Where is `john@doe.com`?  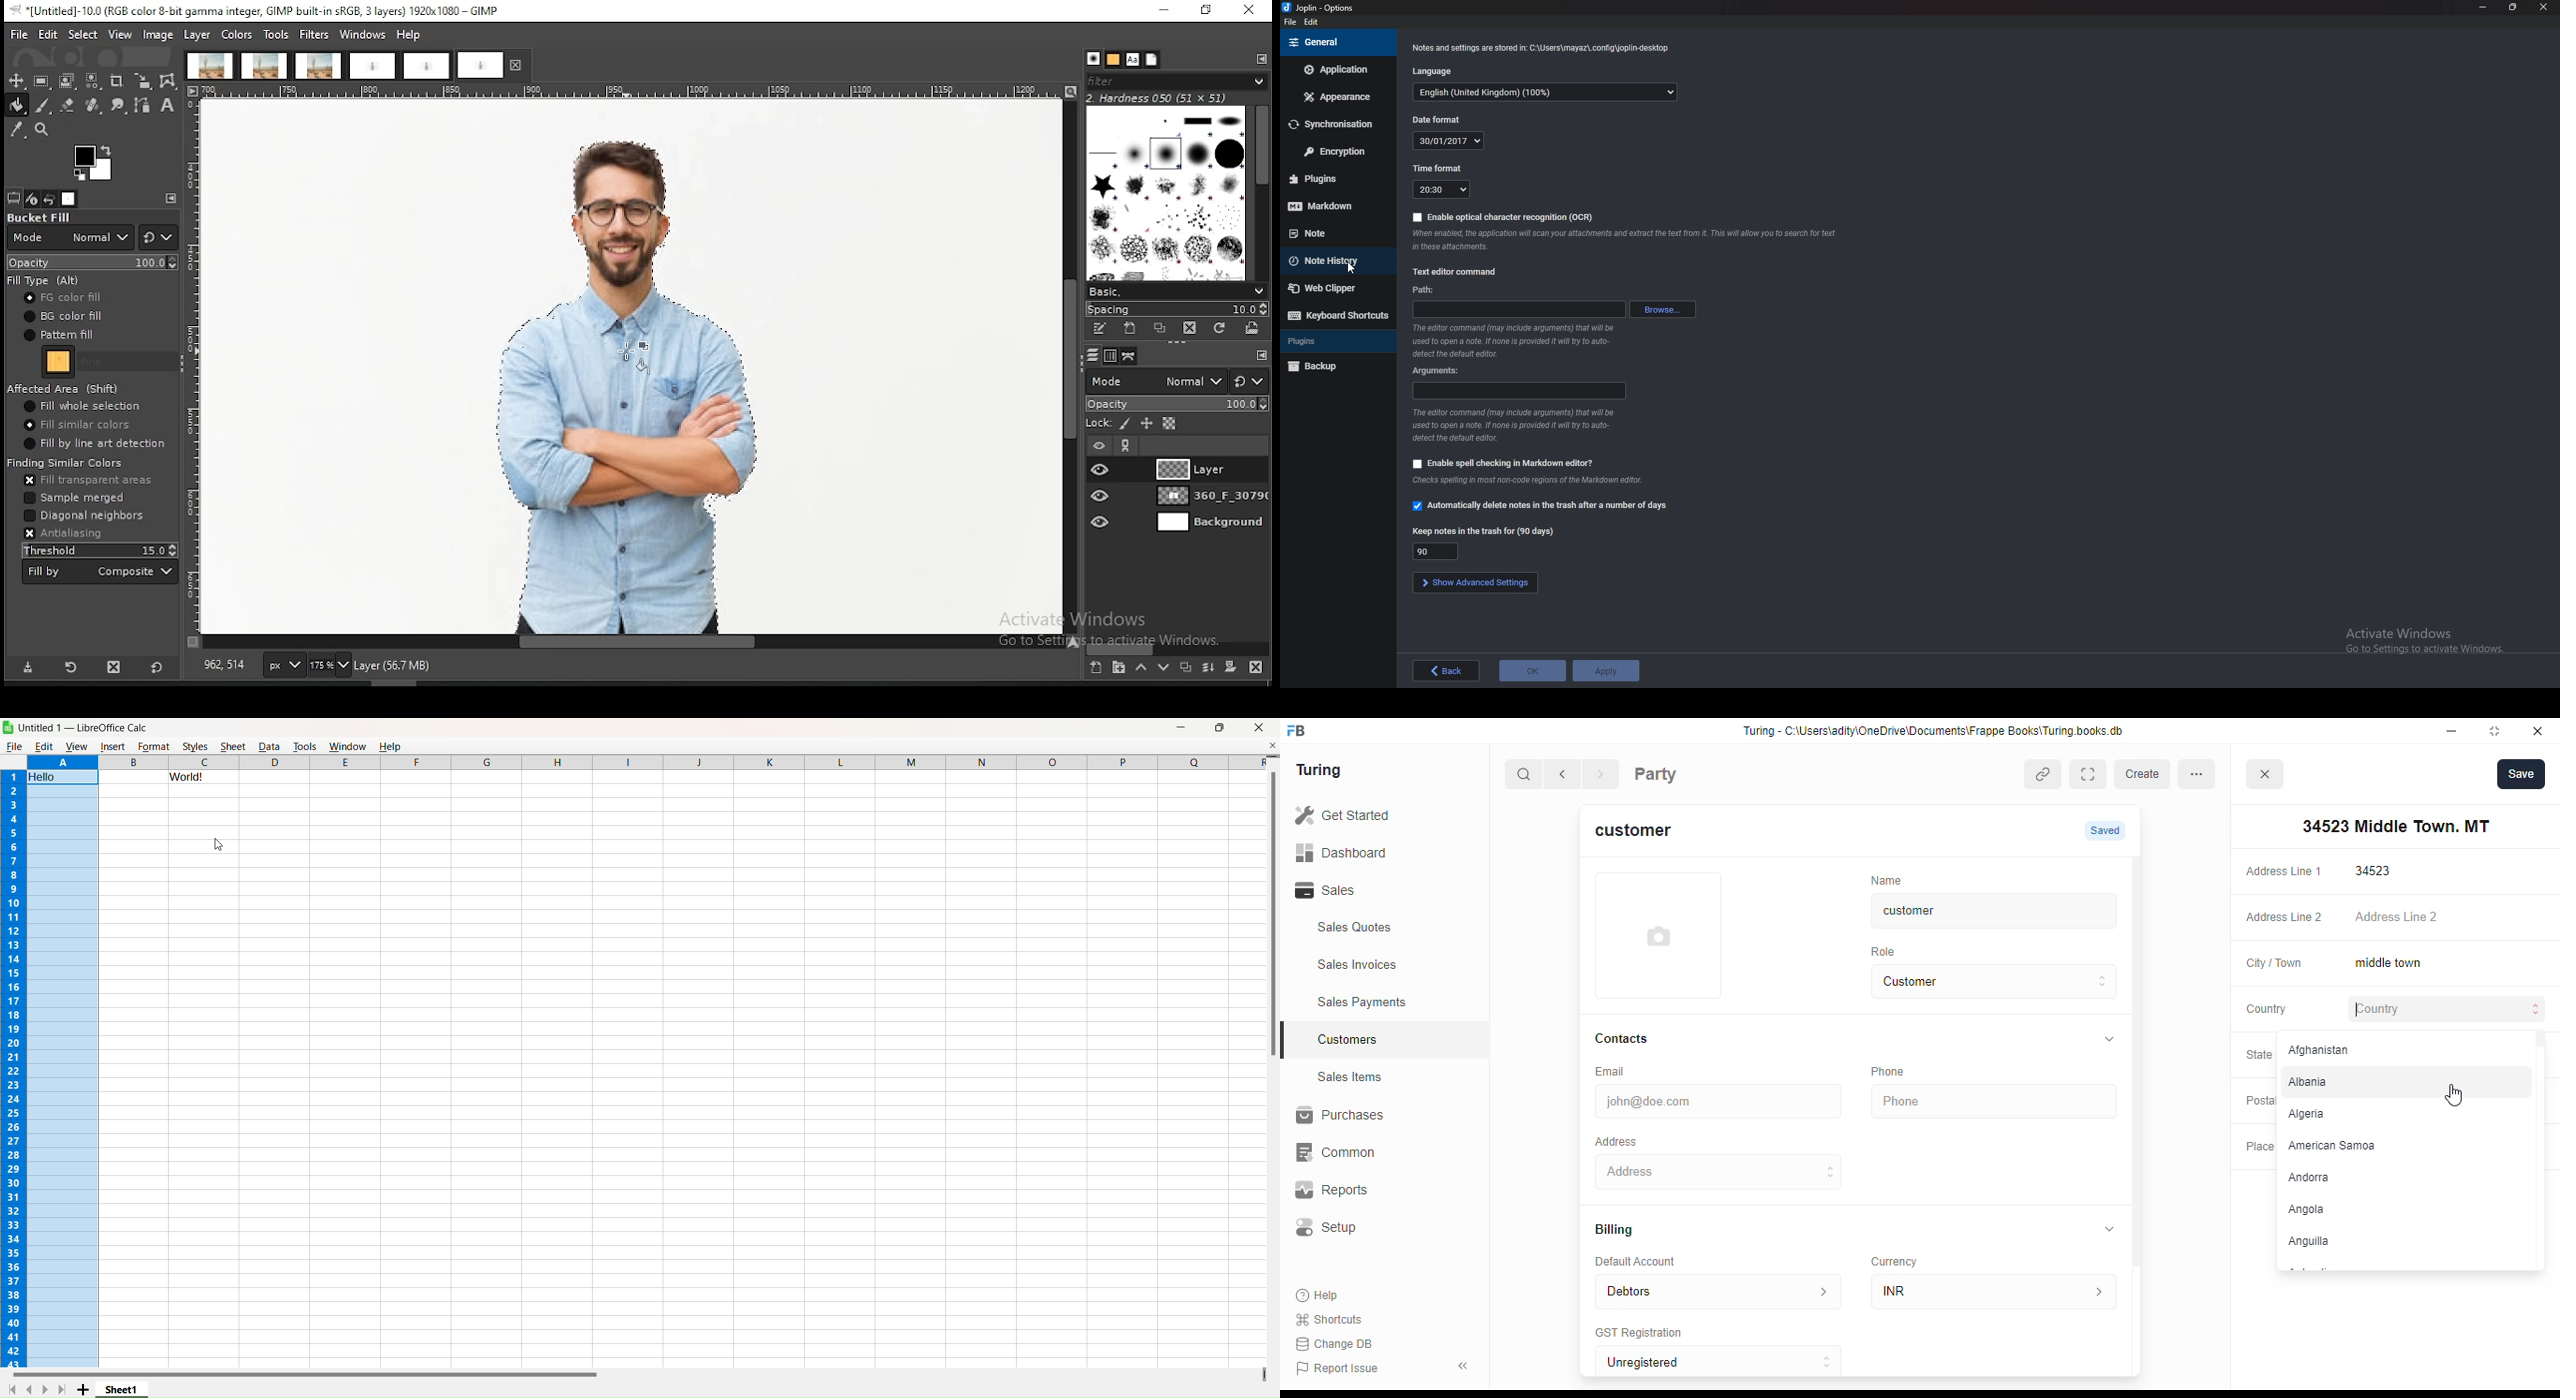
john@doe.com is located at coordinates (1721, 1099).